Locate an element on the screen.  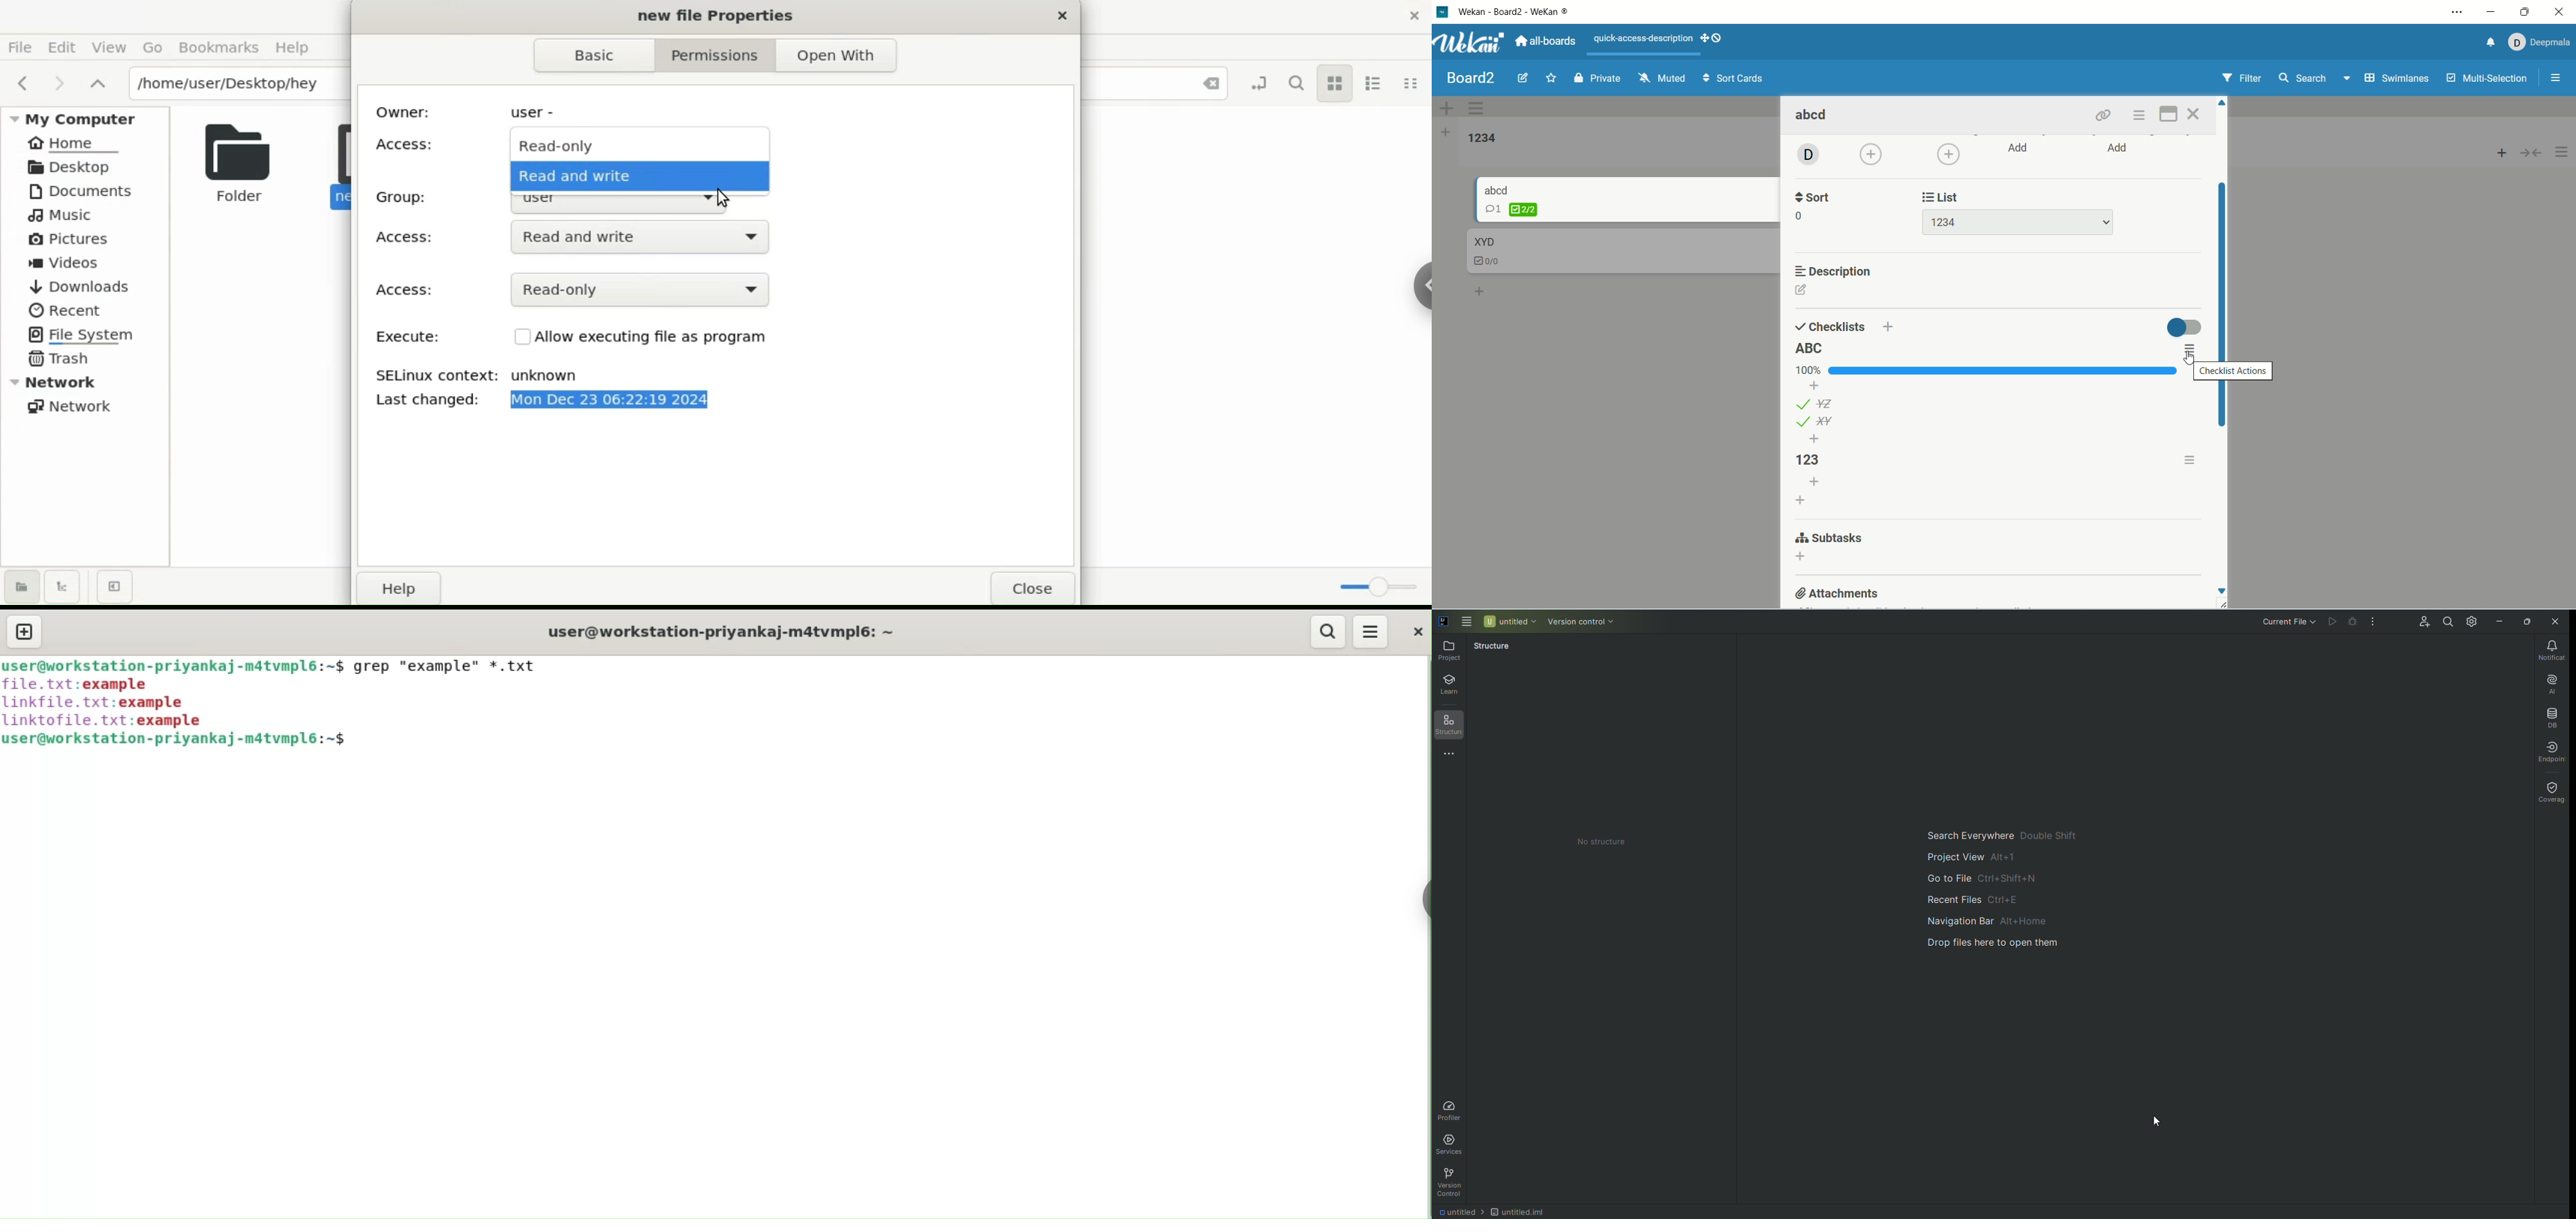
options is located at coordinates (2564, 153).